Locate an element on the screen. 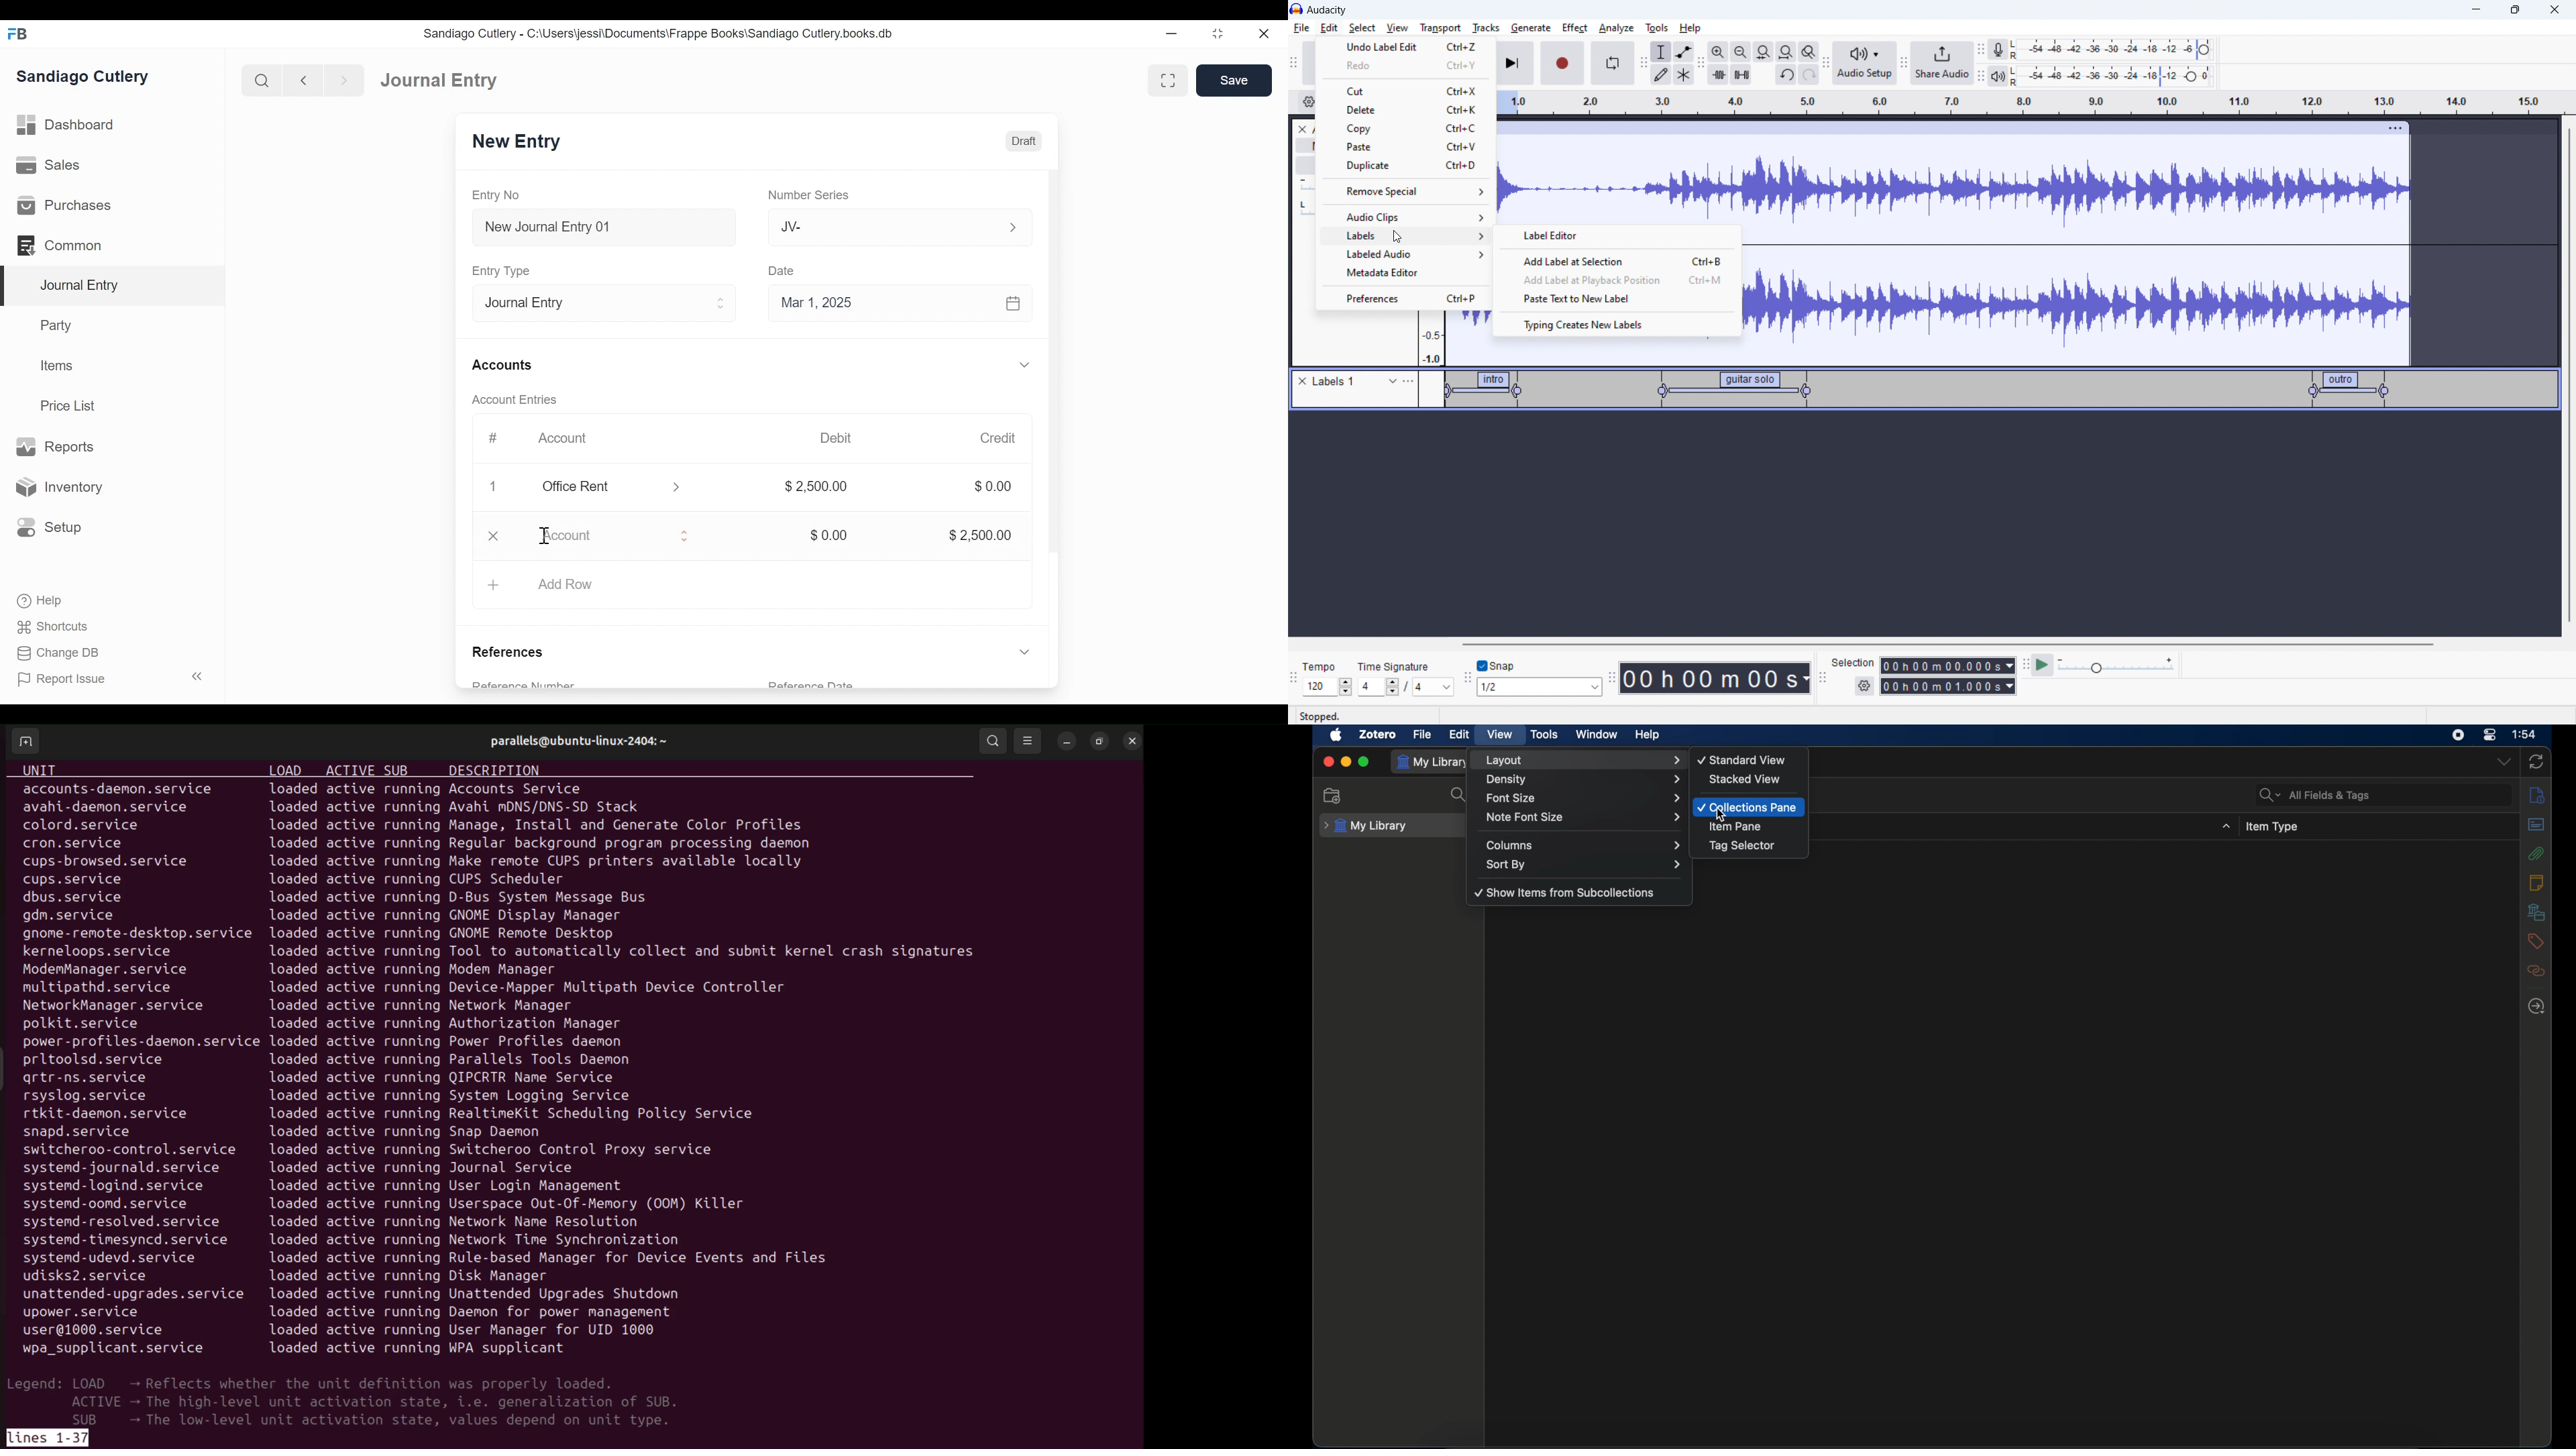 Image resolution: width=2576 pixels, height=1456 pixels. selection end time is located at coordinates (1949, 686).